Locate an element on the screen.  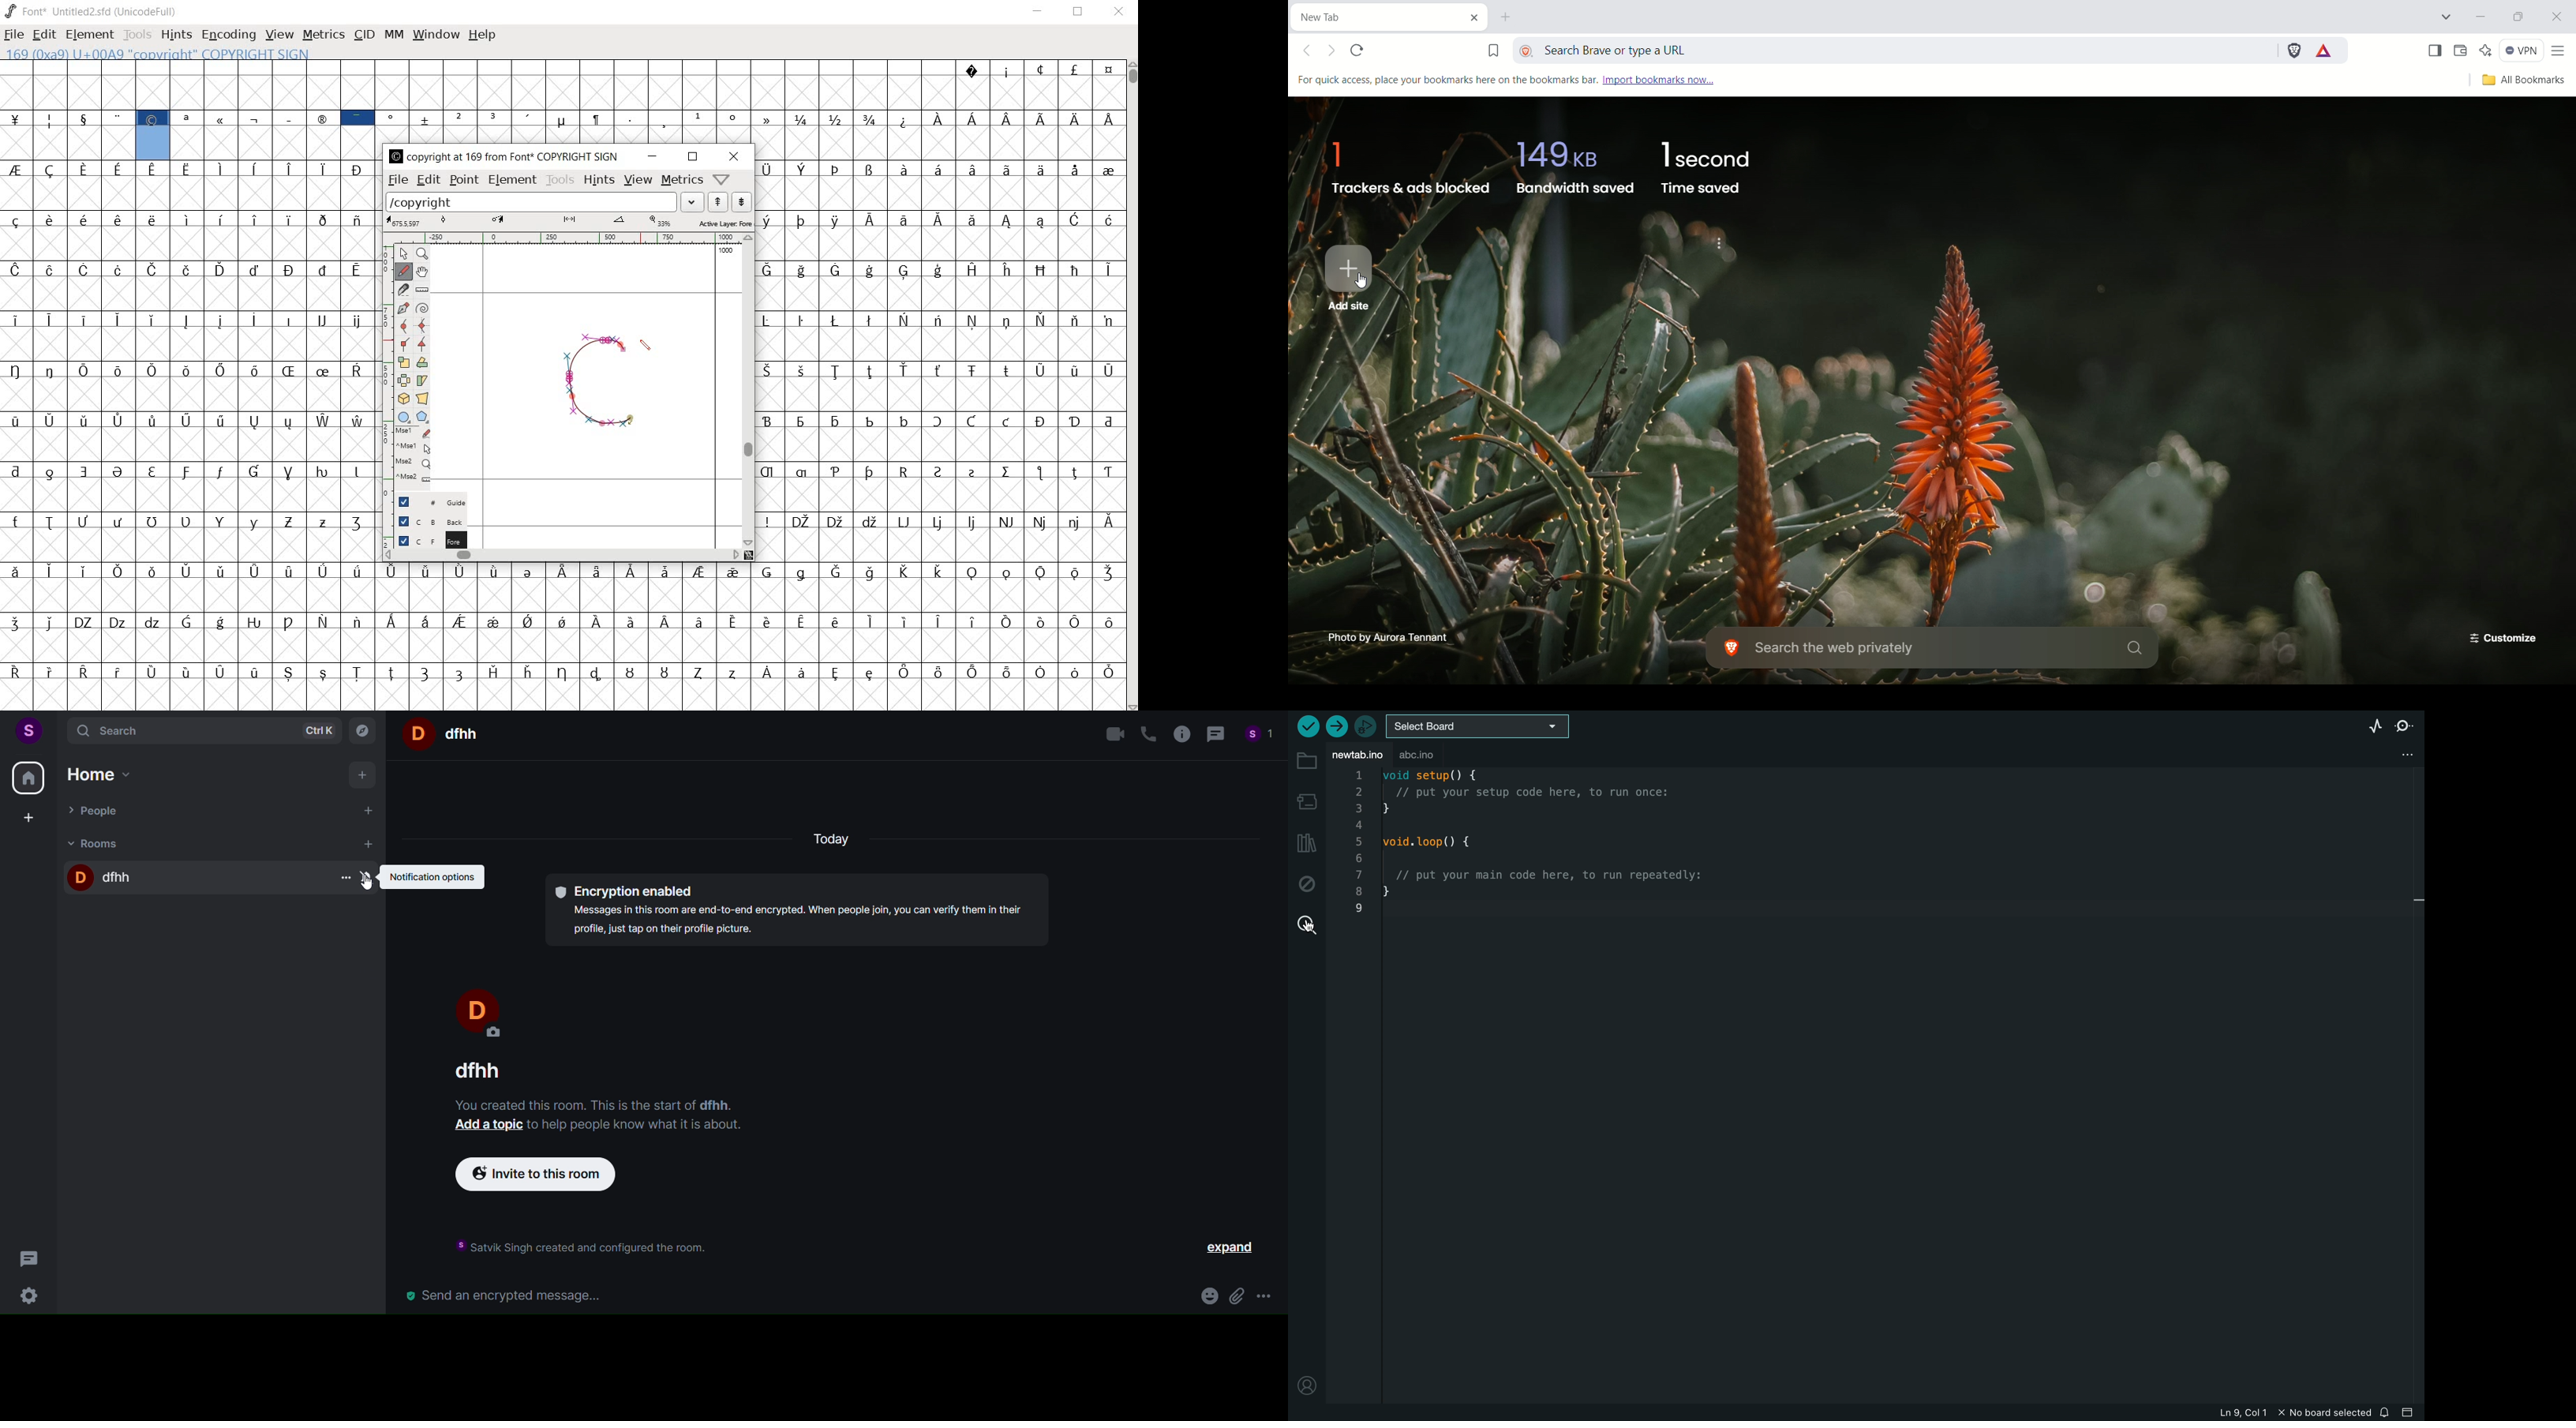
expand is located at coordinates (1228, 1247).